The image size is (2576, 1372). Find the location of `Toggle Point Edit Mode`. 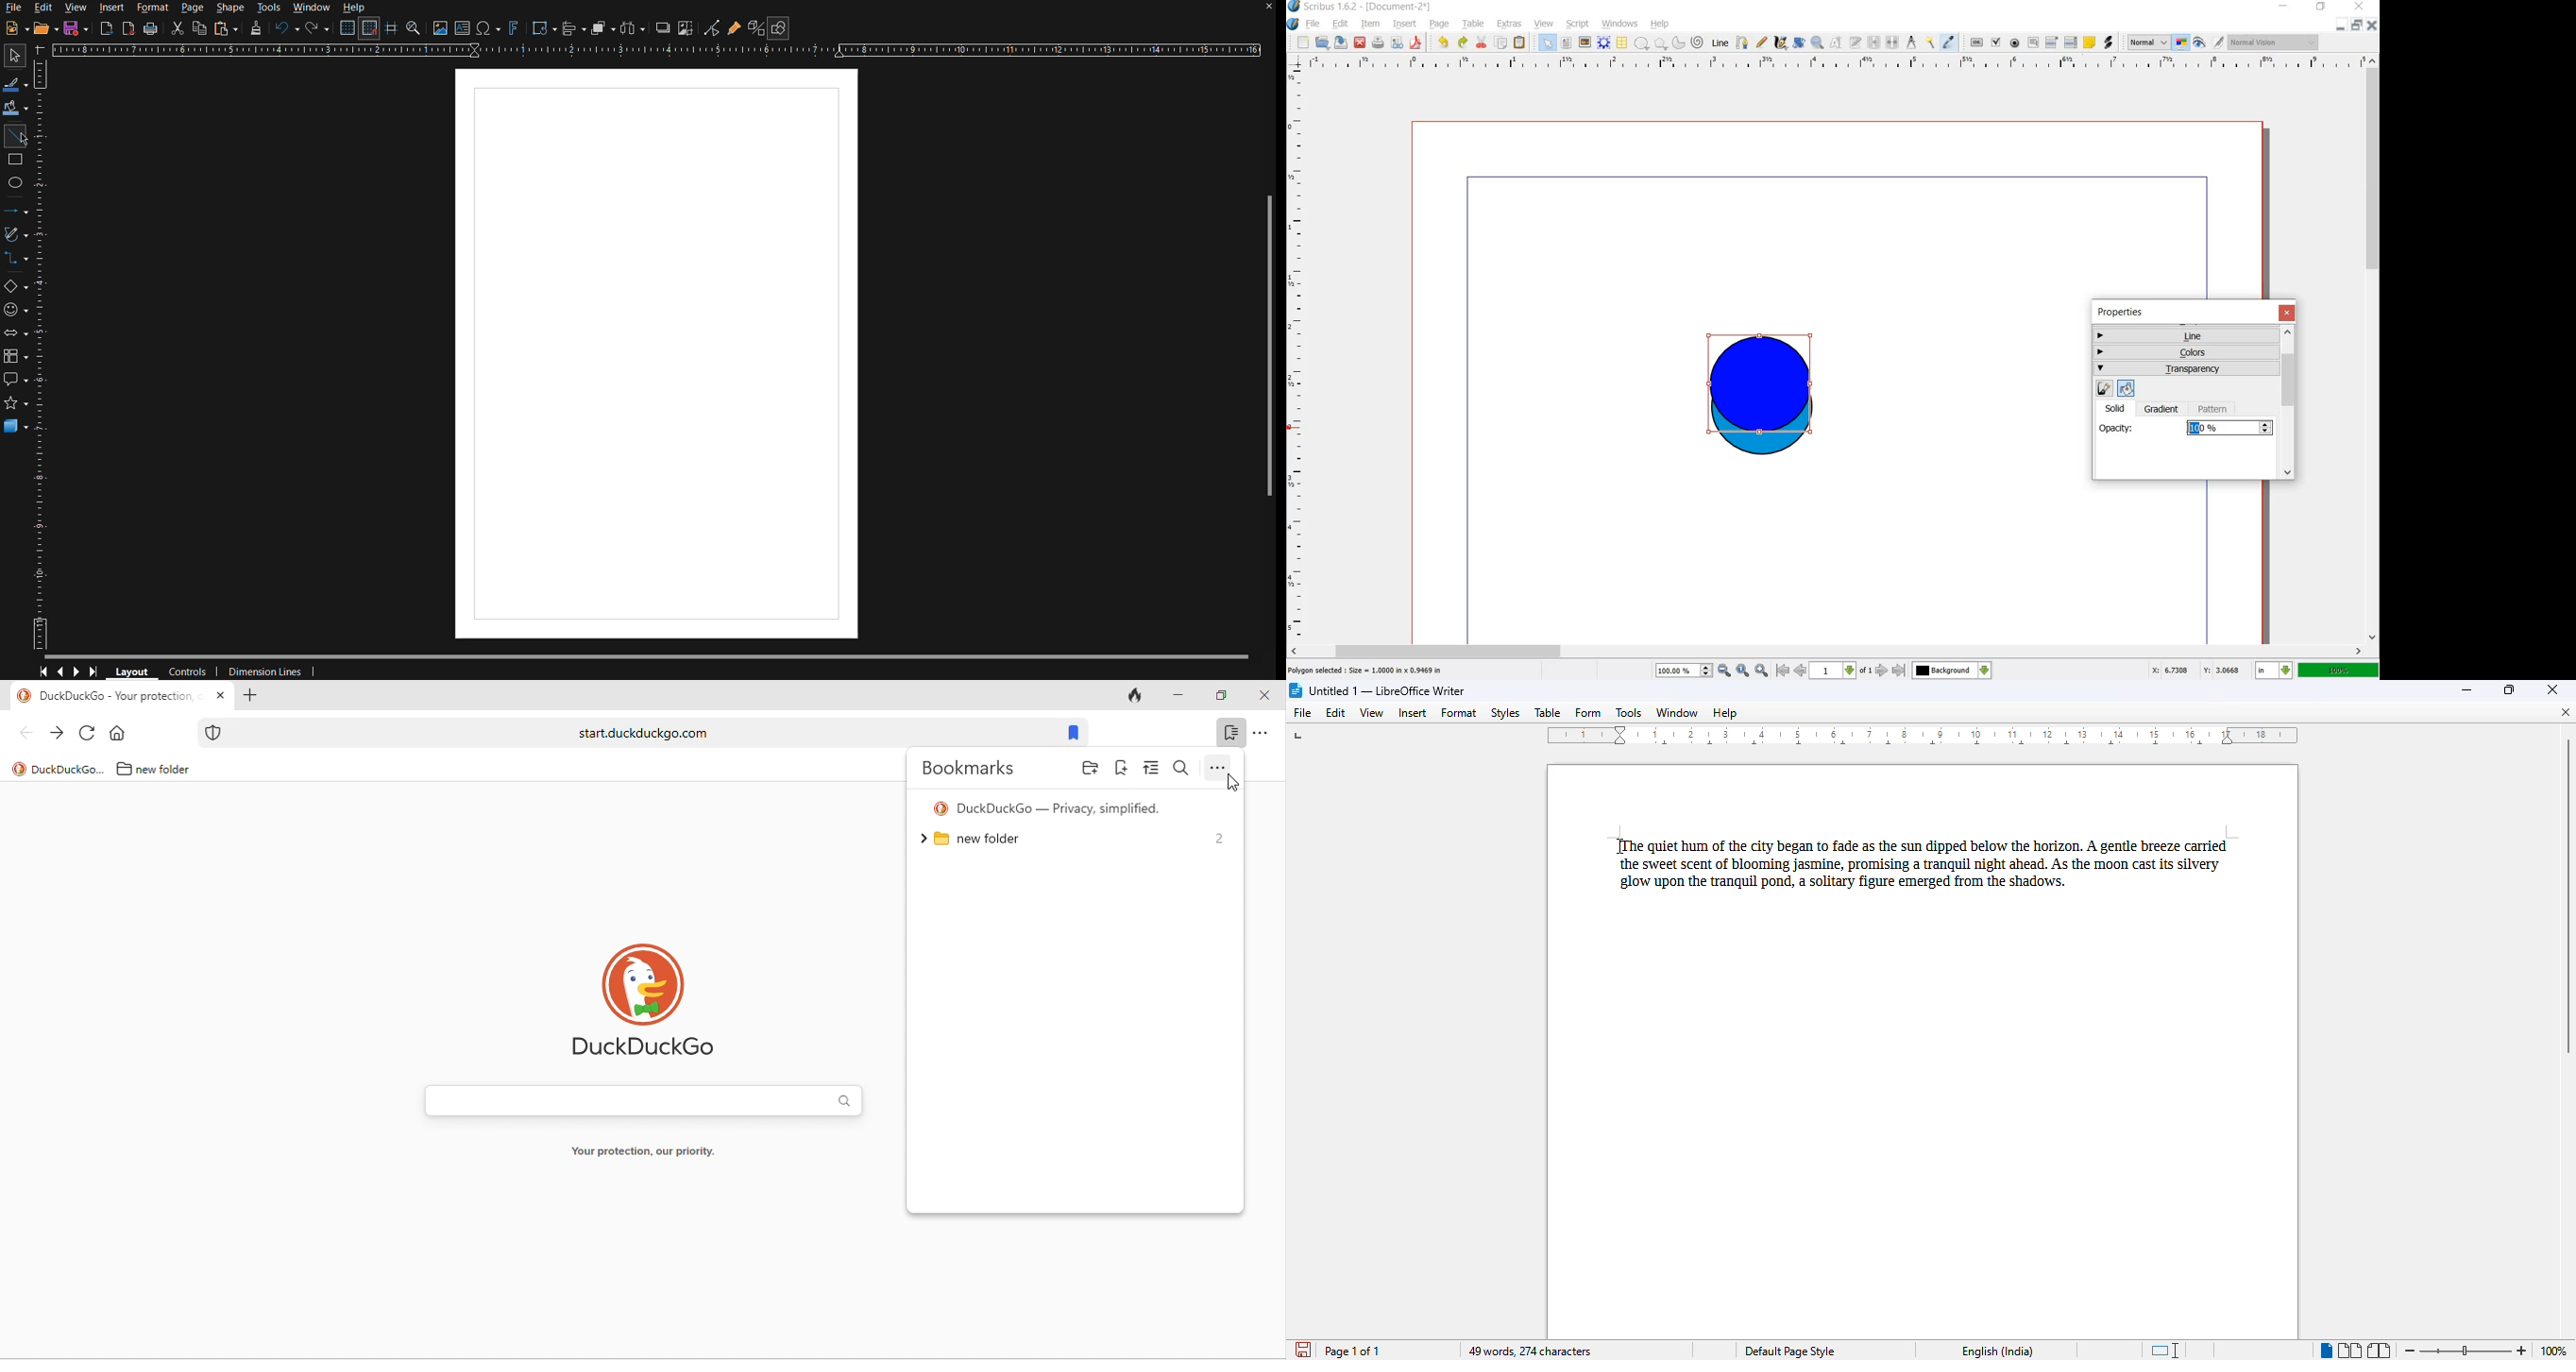

Toggle Point Edit Mode is located at coordinates (712, 27).